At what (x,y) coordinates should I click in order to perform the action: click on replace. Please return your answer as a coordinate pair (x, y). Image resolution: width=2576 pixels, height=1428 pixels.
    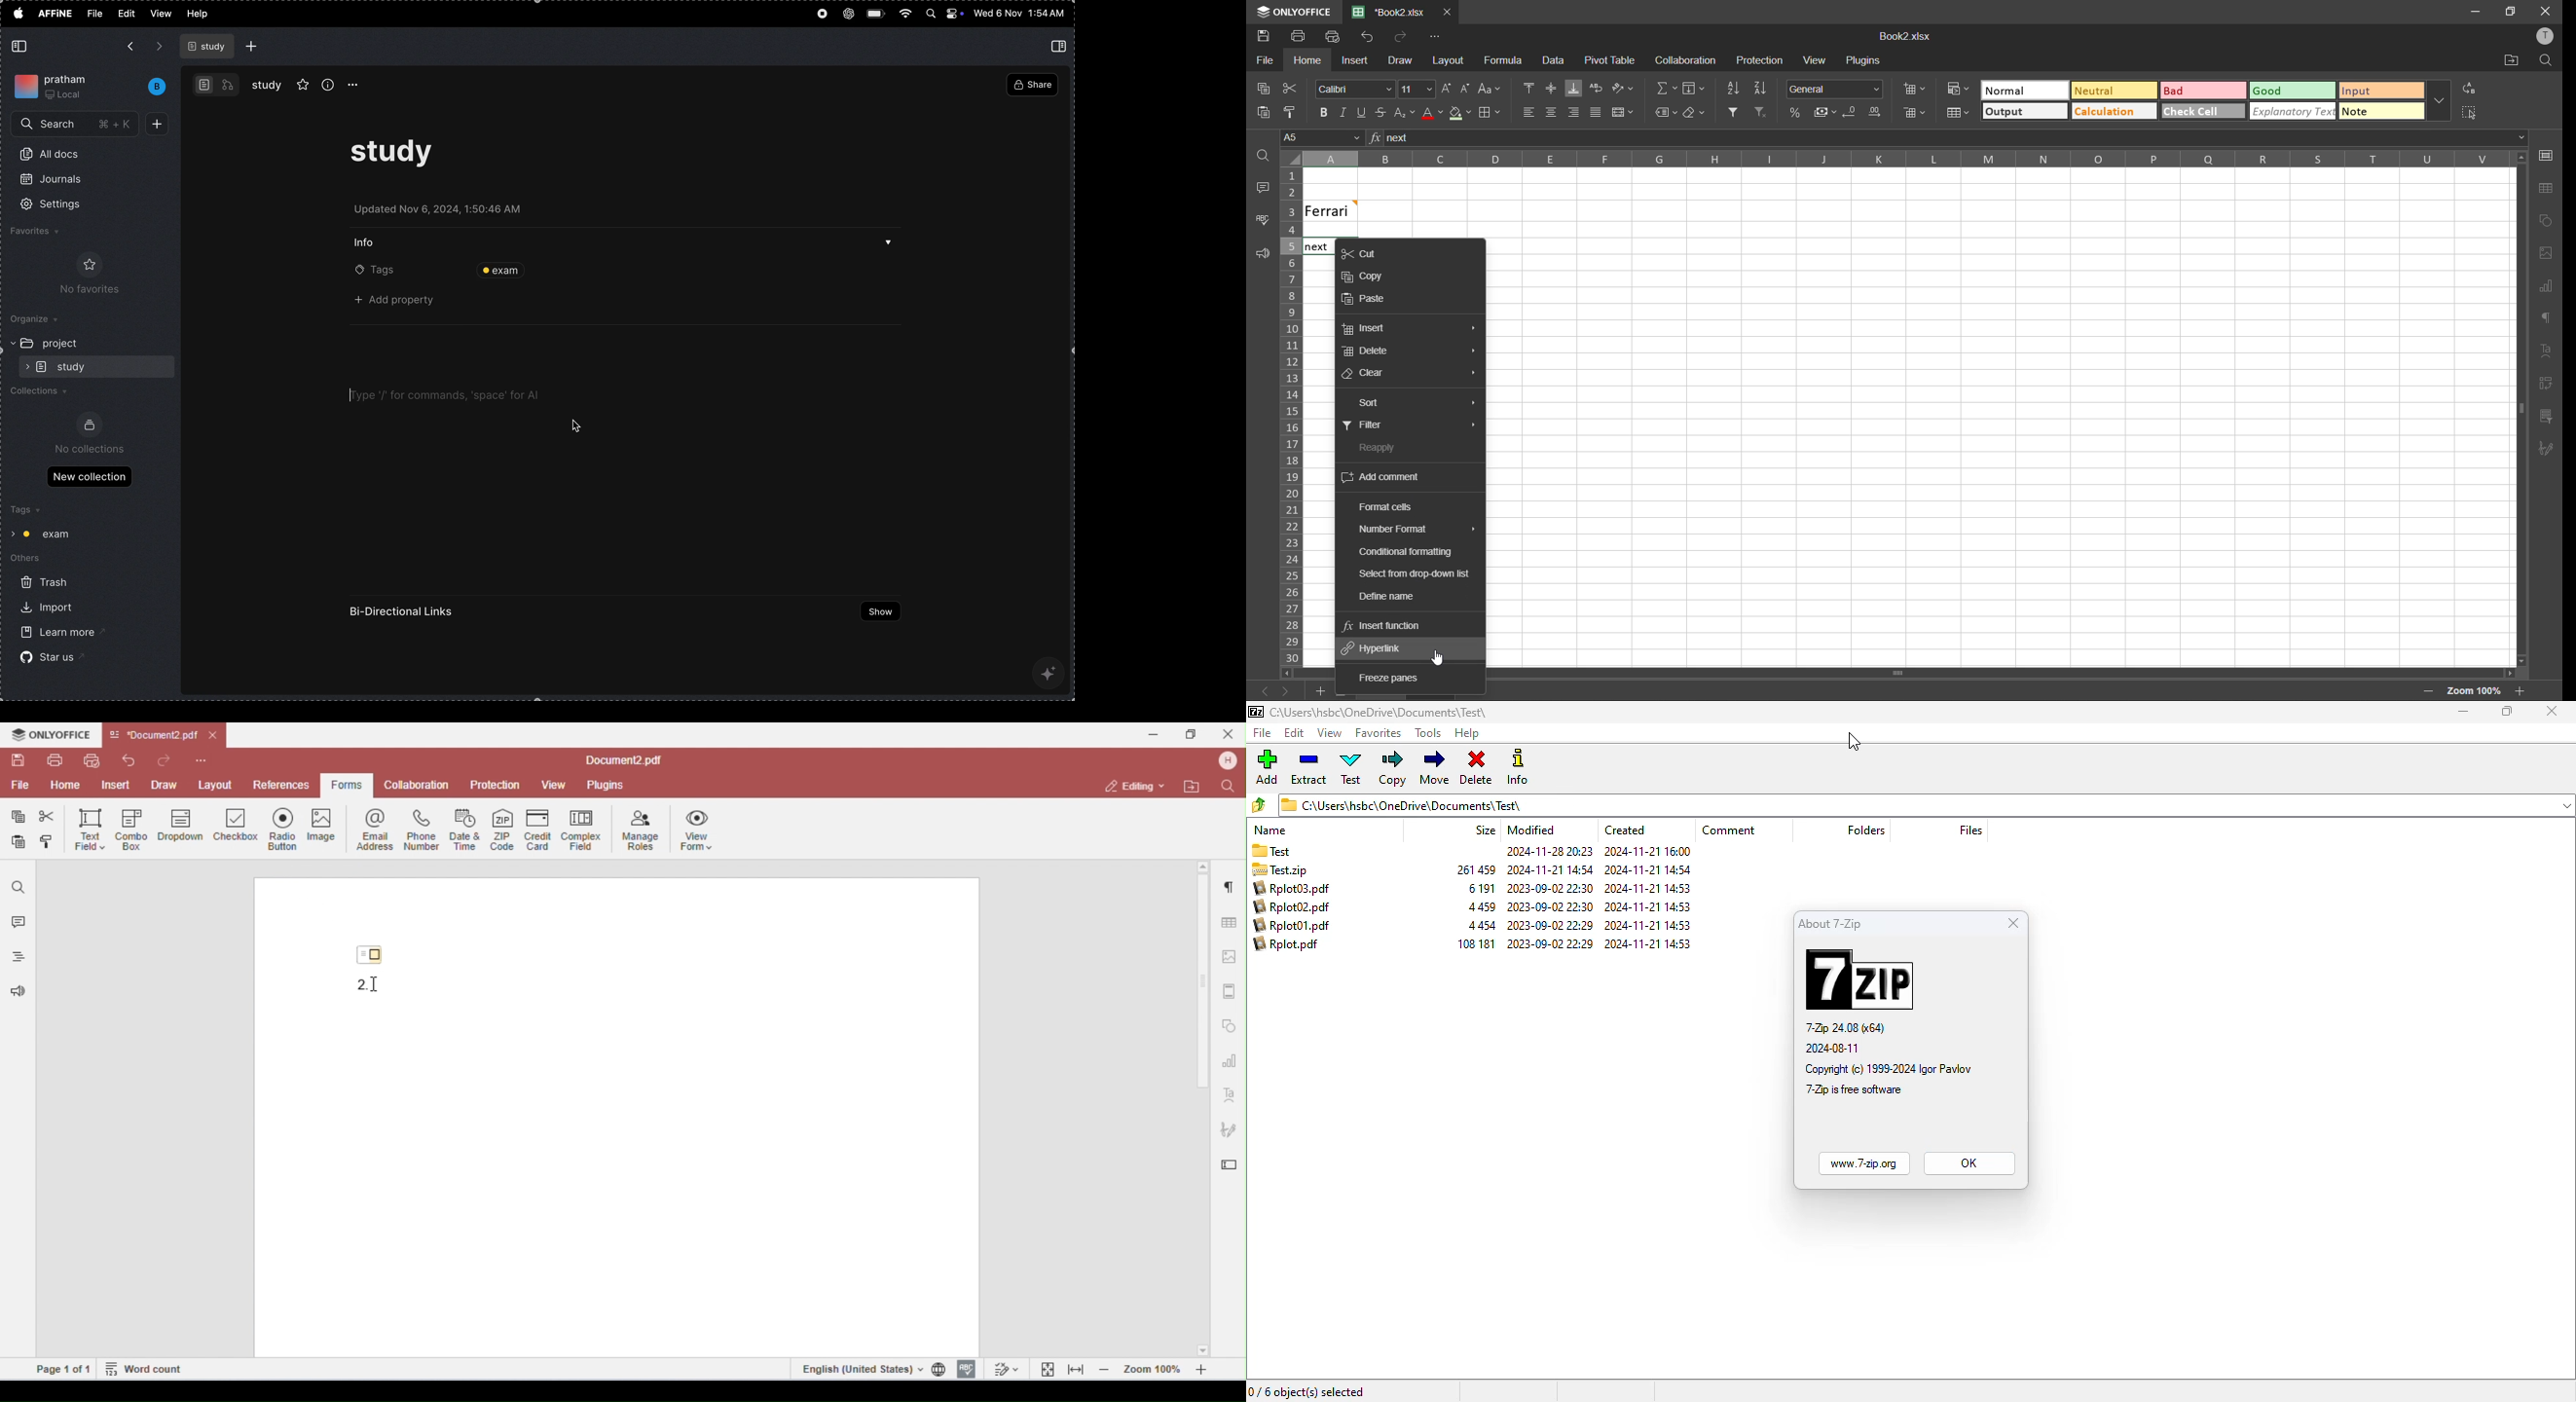
    Looking at the image, I should click on (2468, 86).